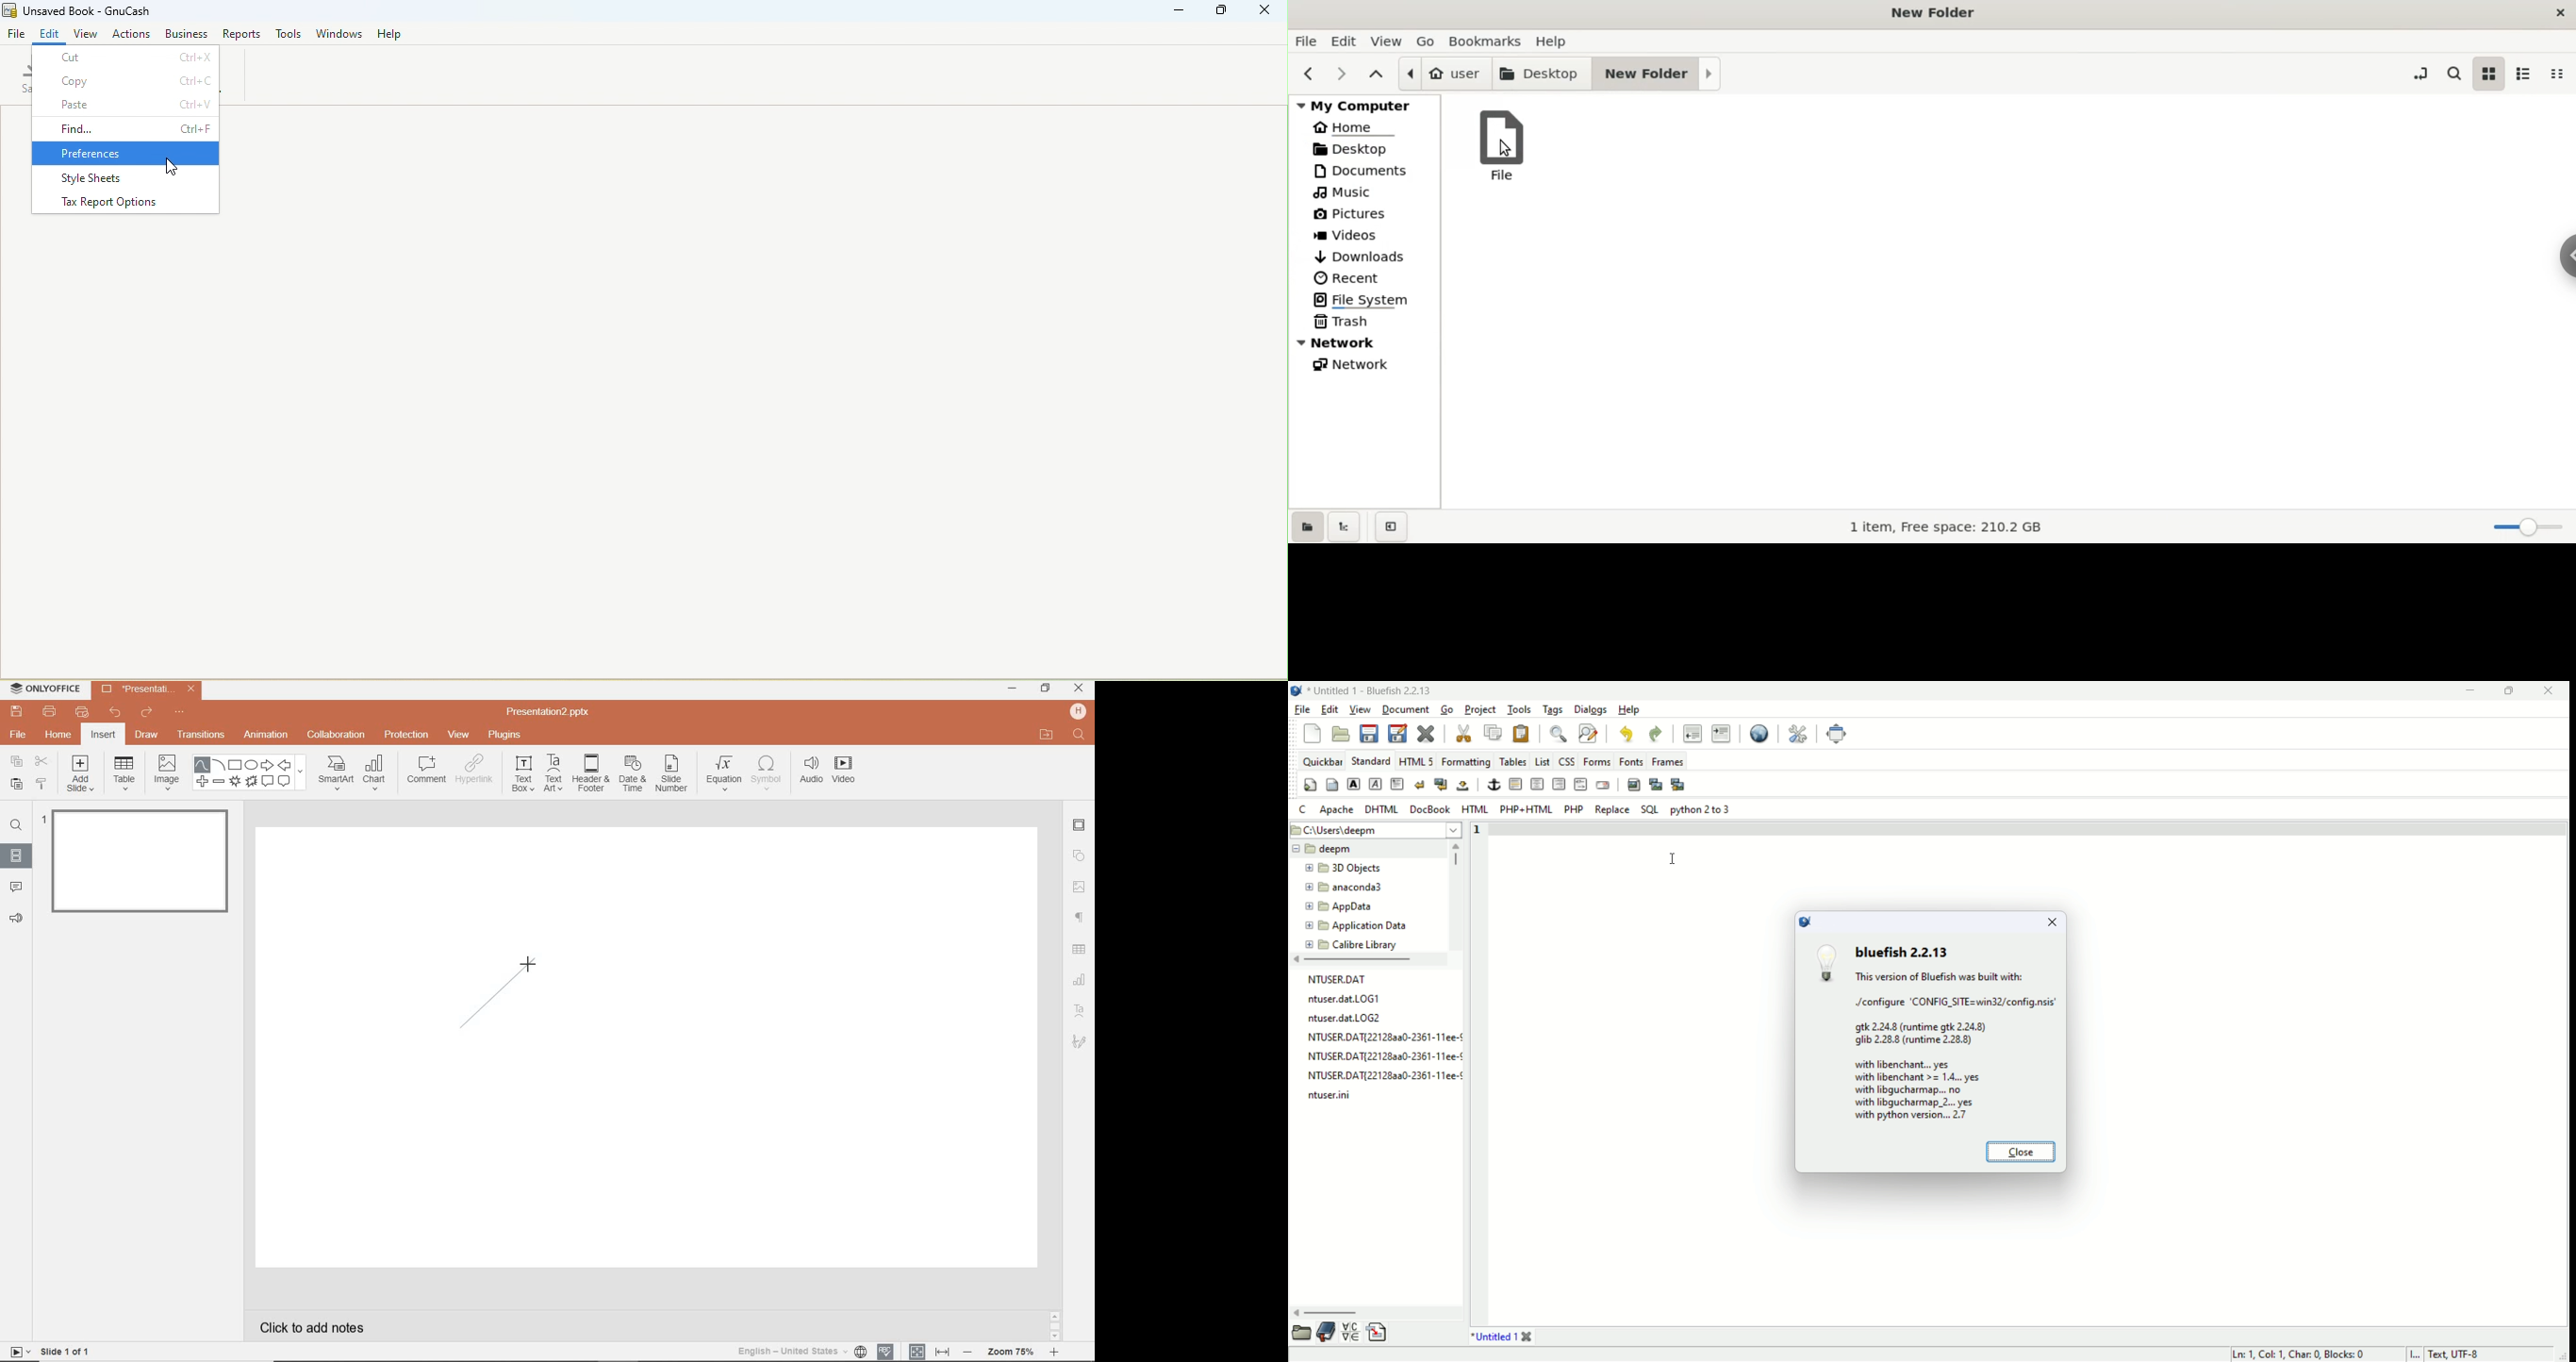 Image resolution: width=2576 pixels, height=1372 pixels. What do you see at coordinates (2525, 74) in the screenshot?
I see `list view` at bounding box center [2525, 74].